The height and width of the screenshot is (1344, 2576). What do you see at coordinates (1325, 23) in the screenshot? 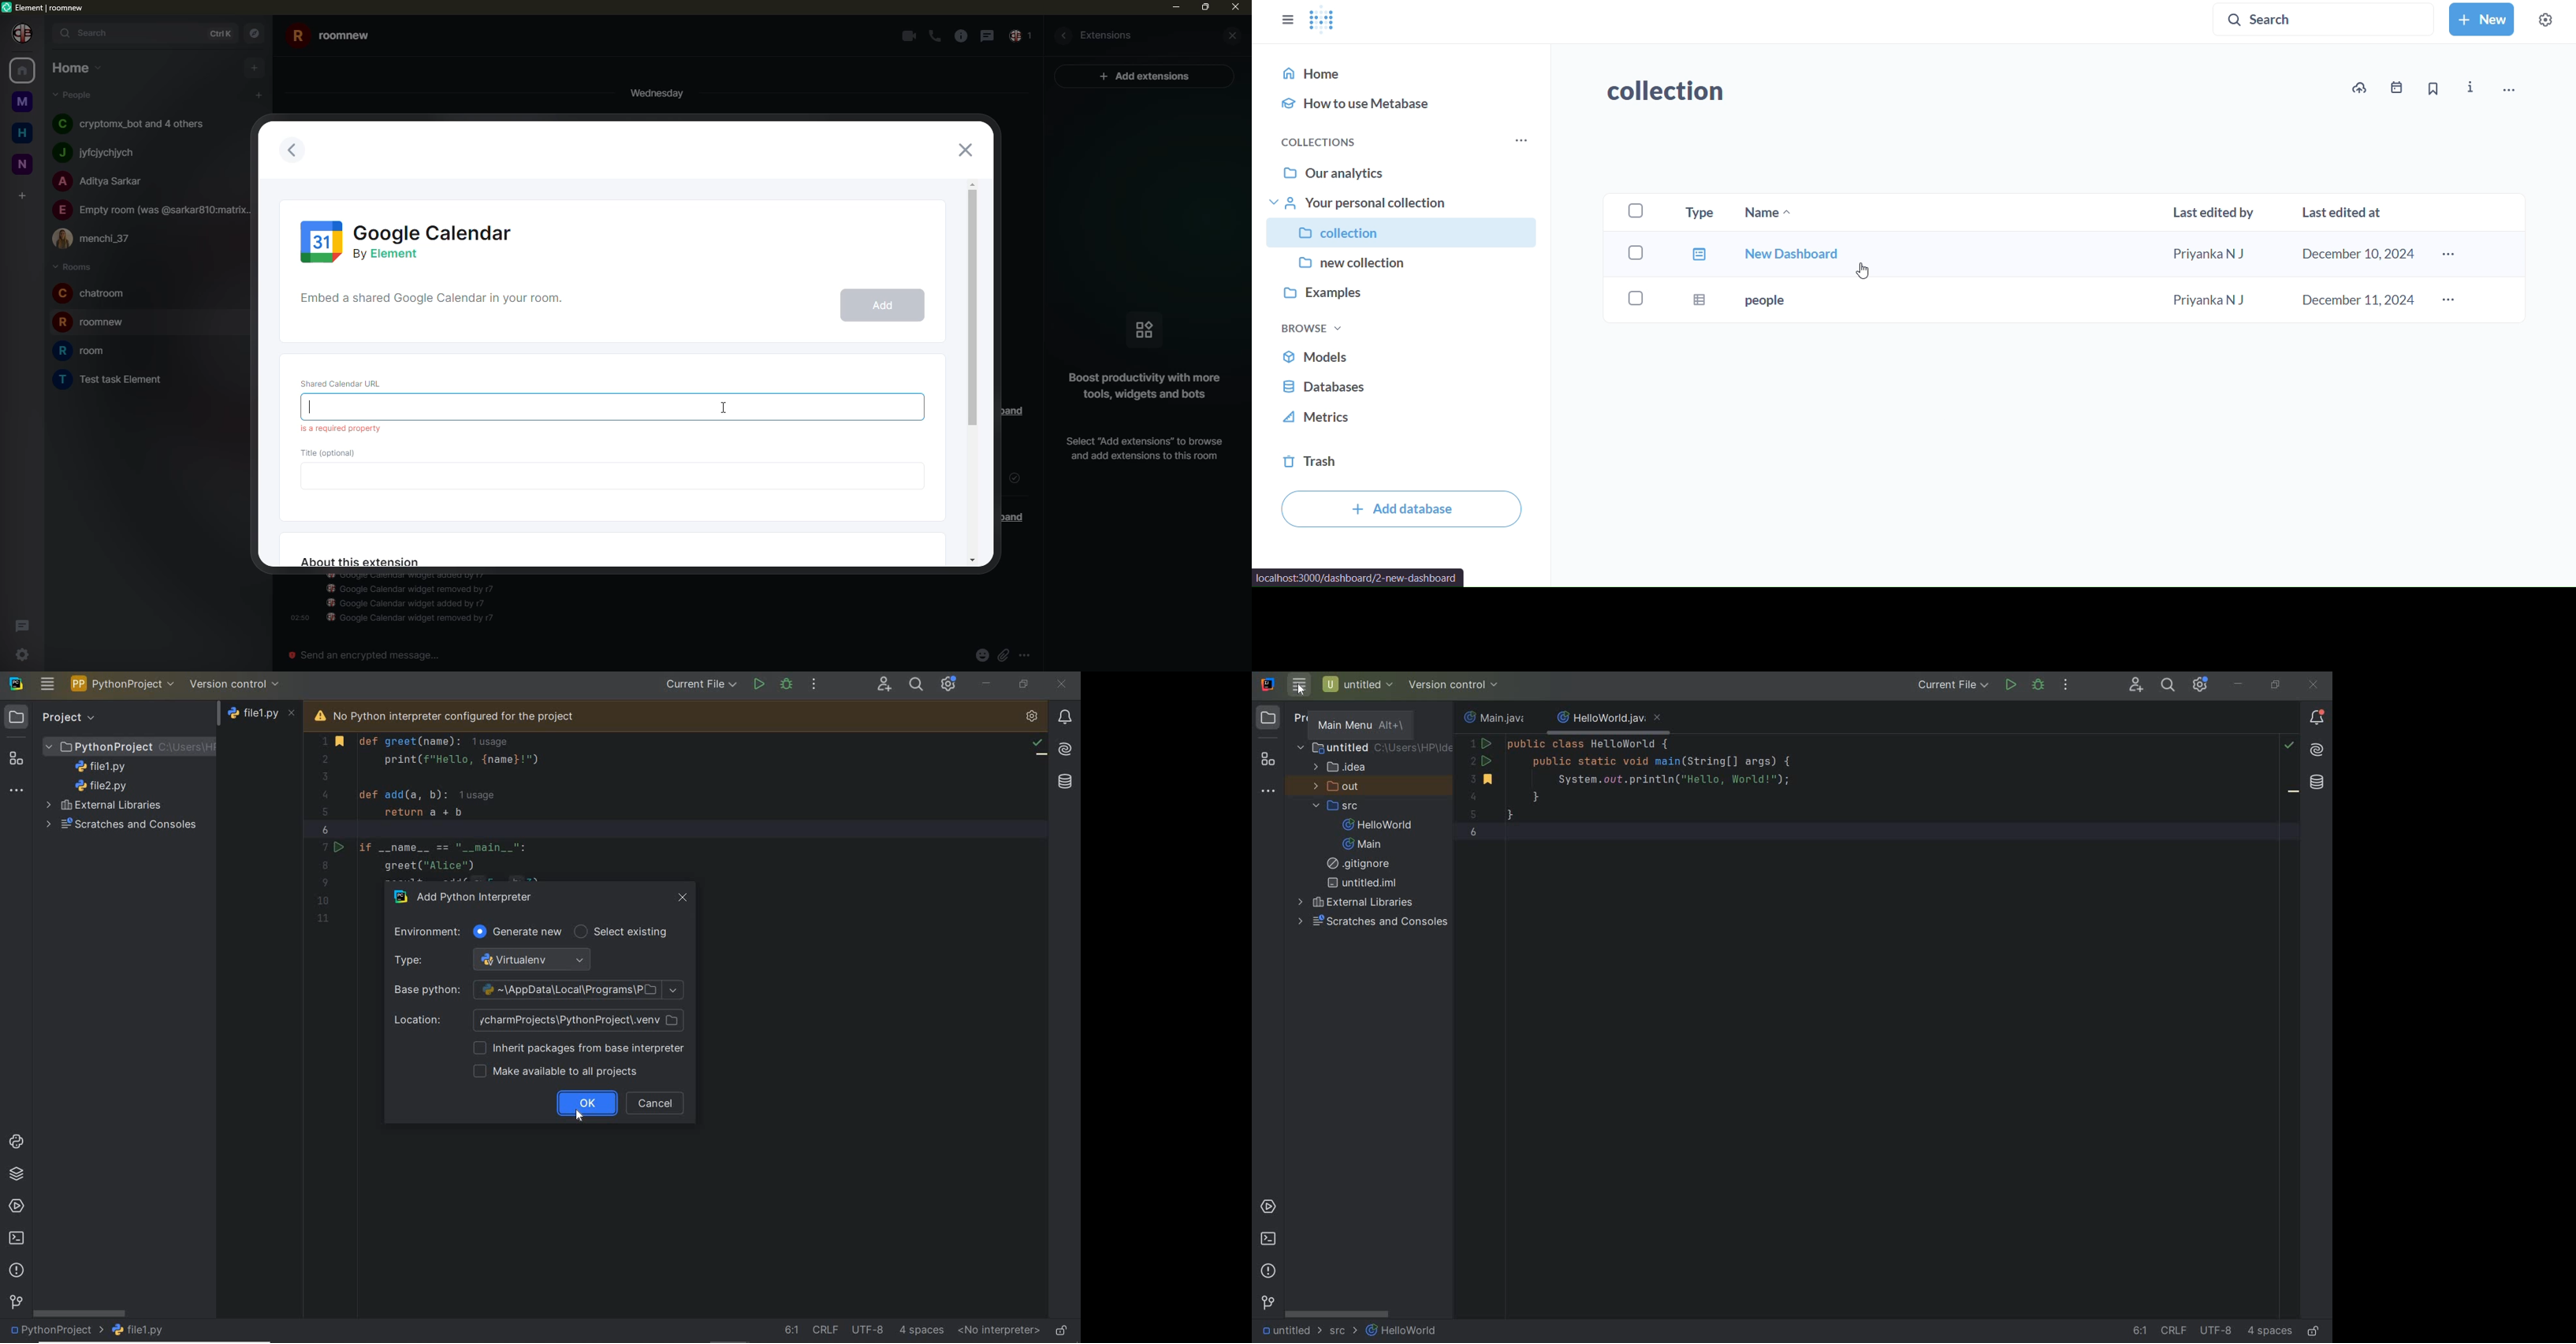
I see `logo` at bounding box center [1325, 23].